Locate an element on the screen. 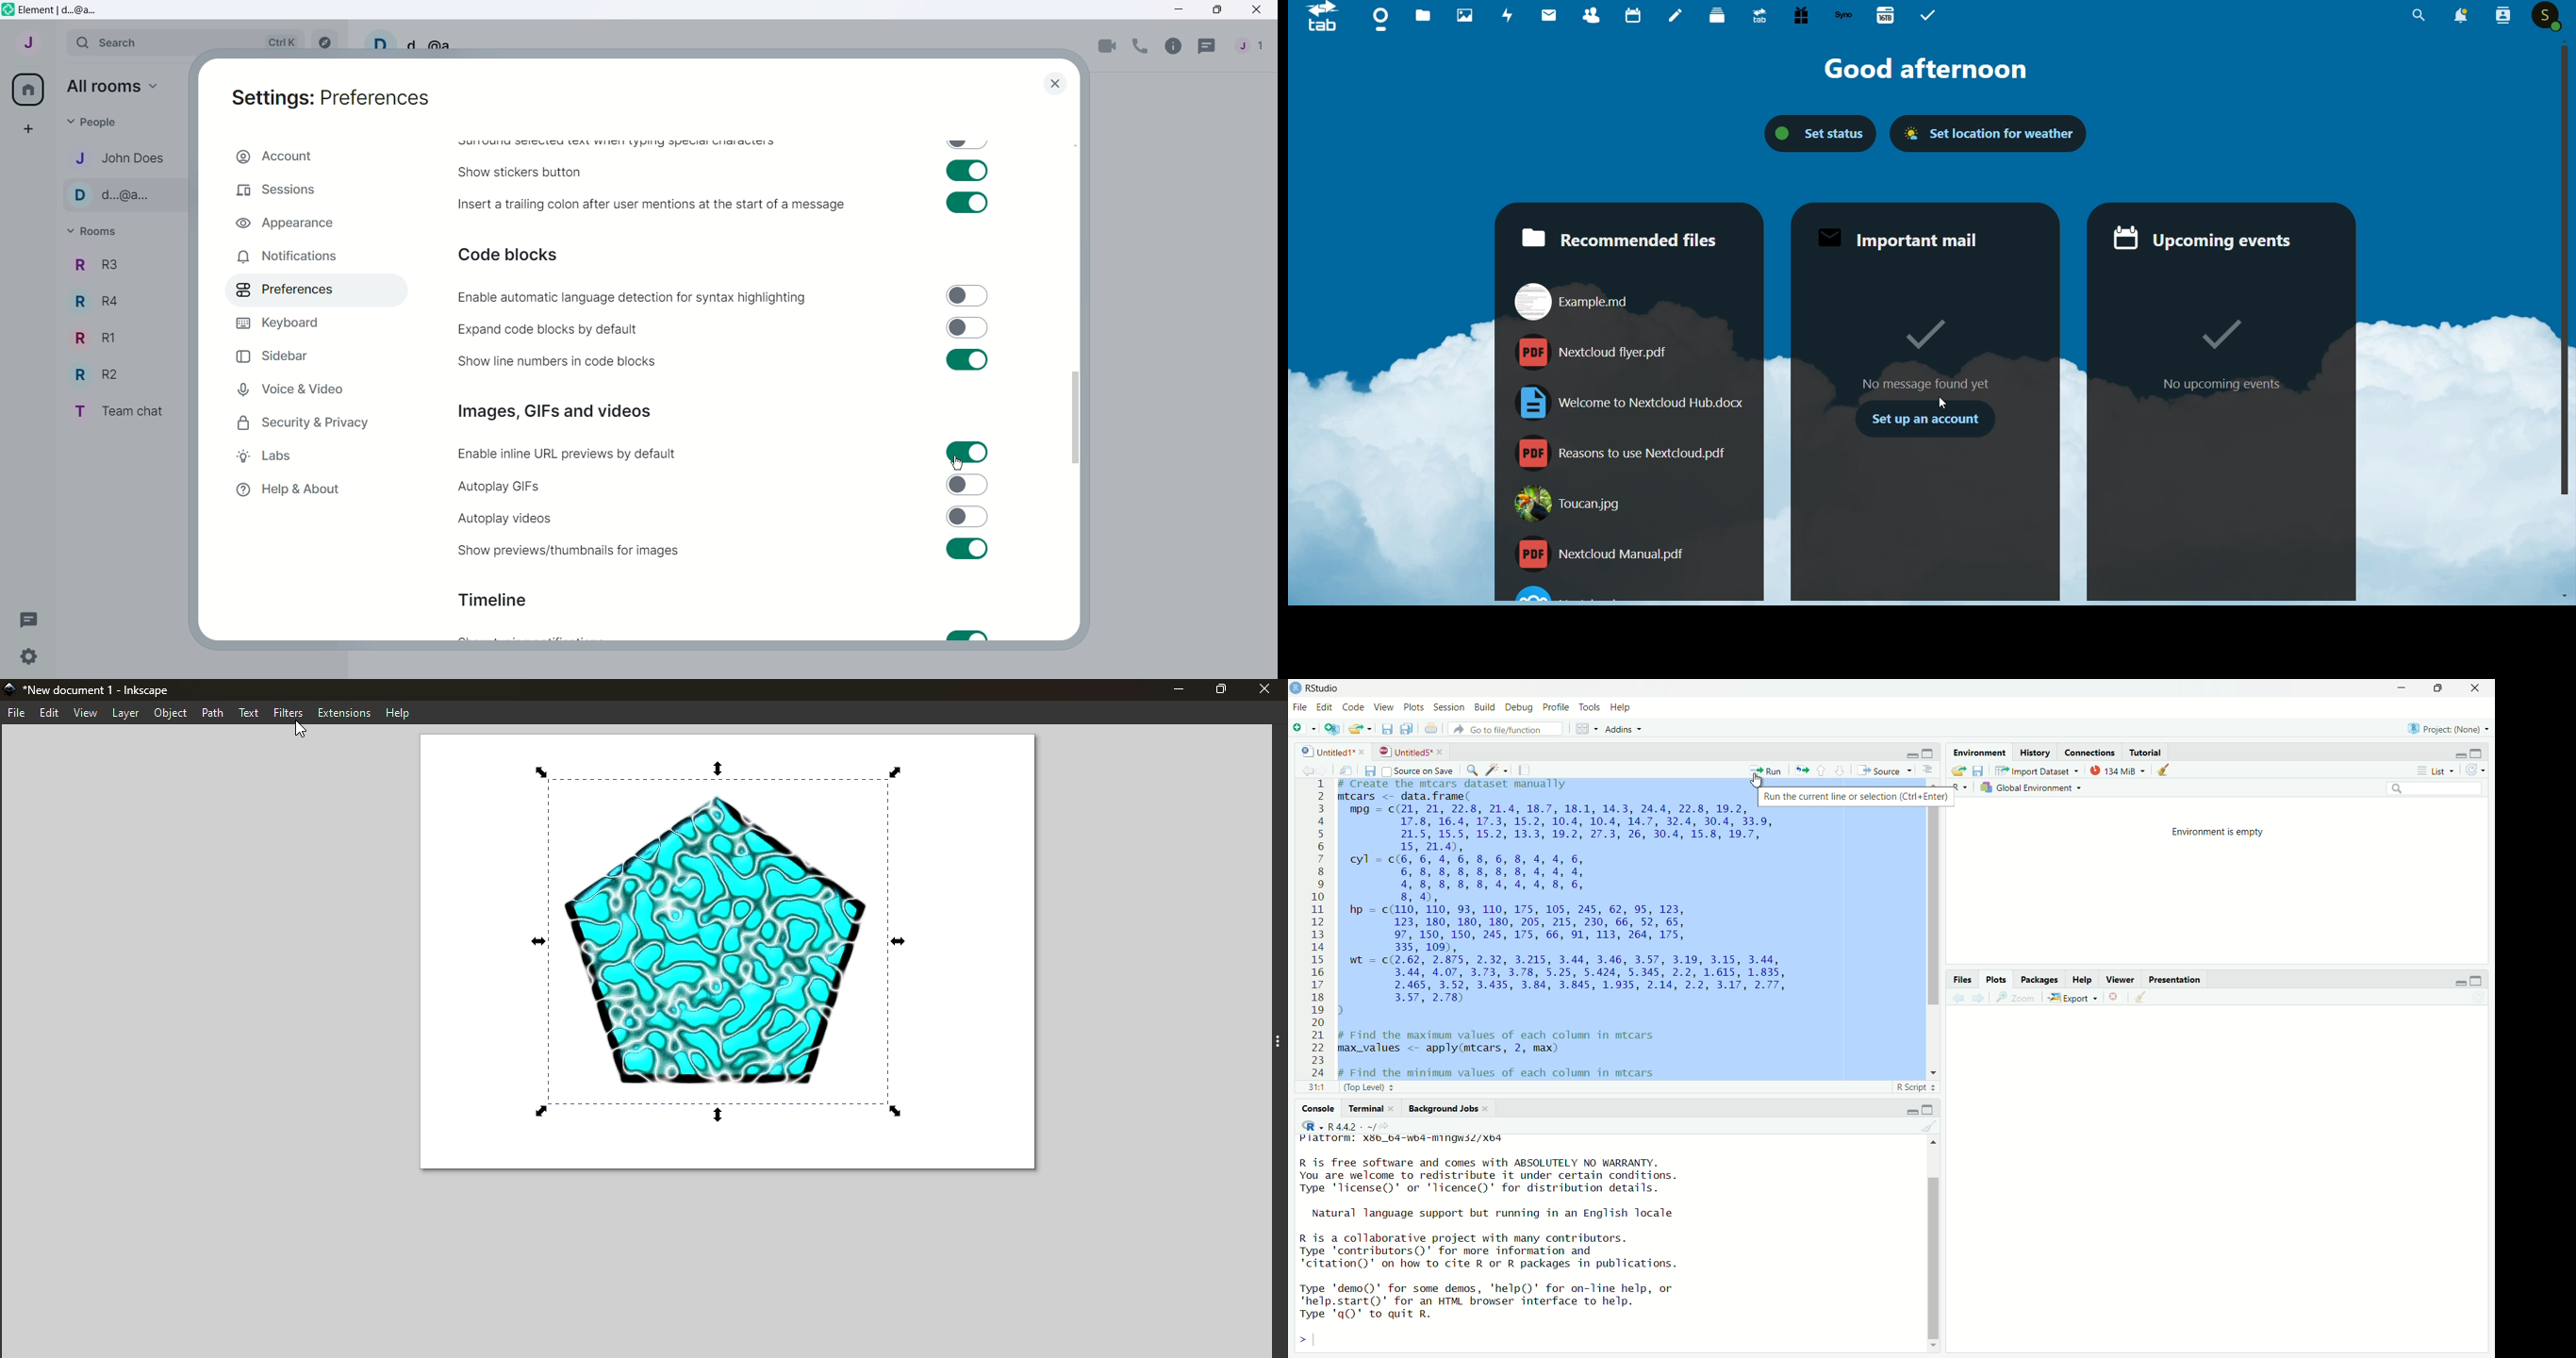 The height and width of the screenshot is (1372, 2576). maximise is located at coordinates (2443, 690).